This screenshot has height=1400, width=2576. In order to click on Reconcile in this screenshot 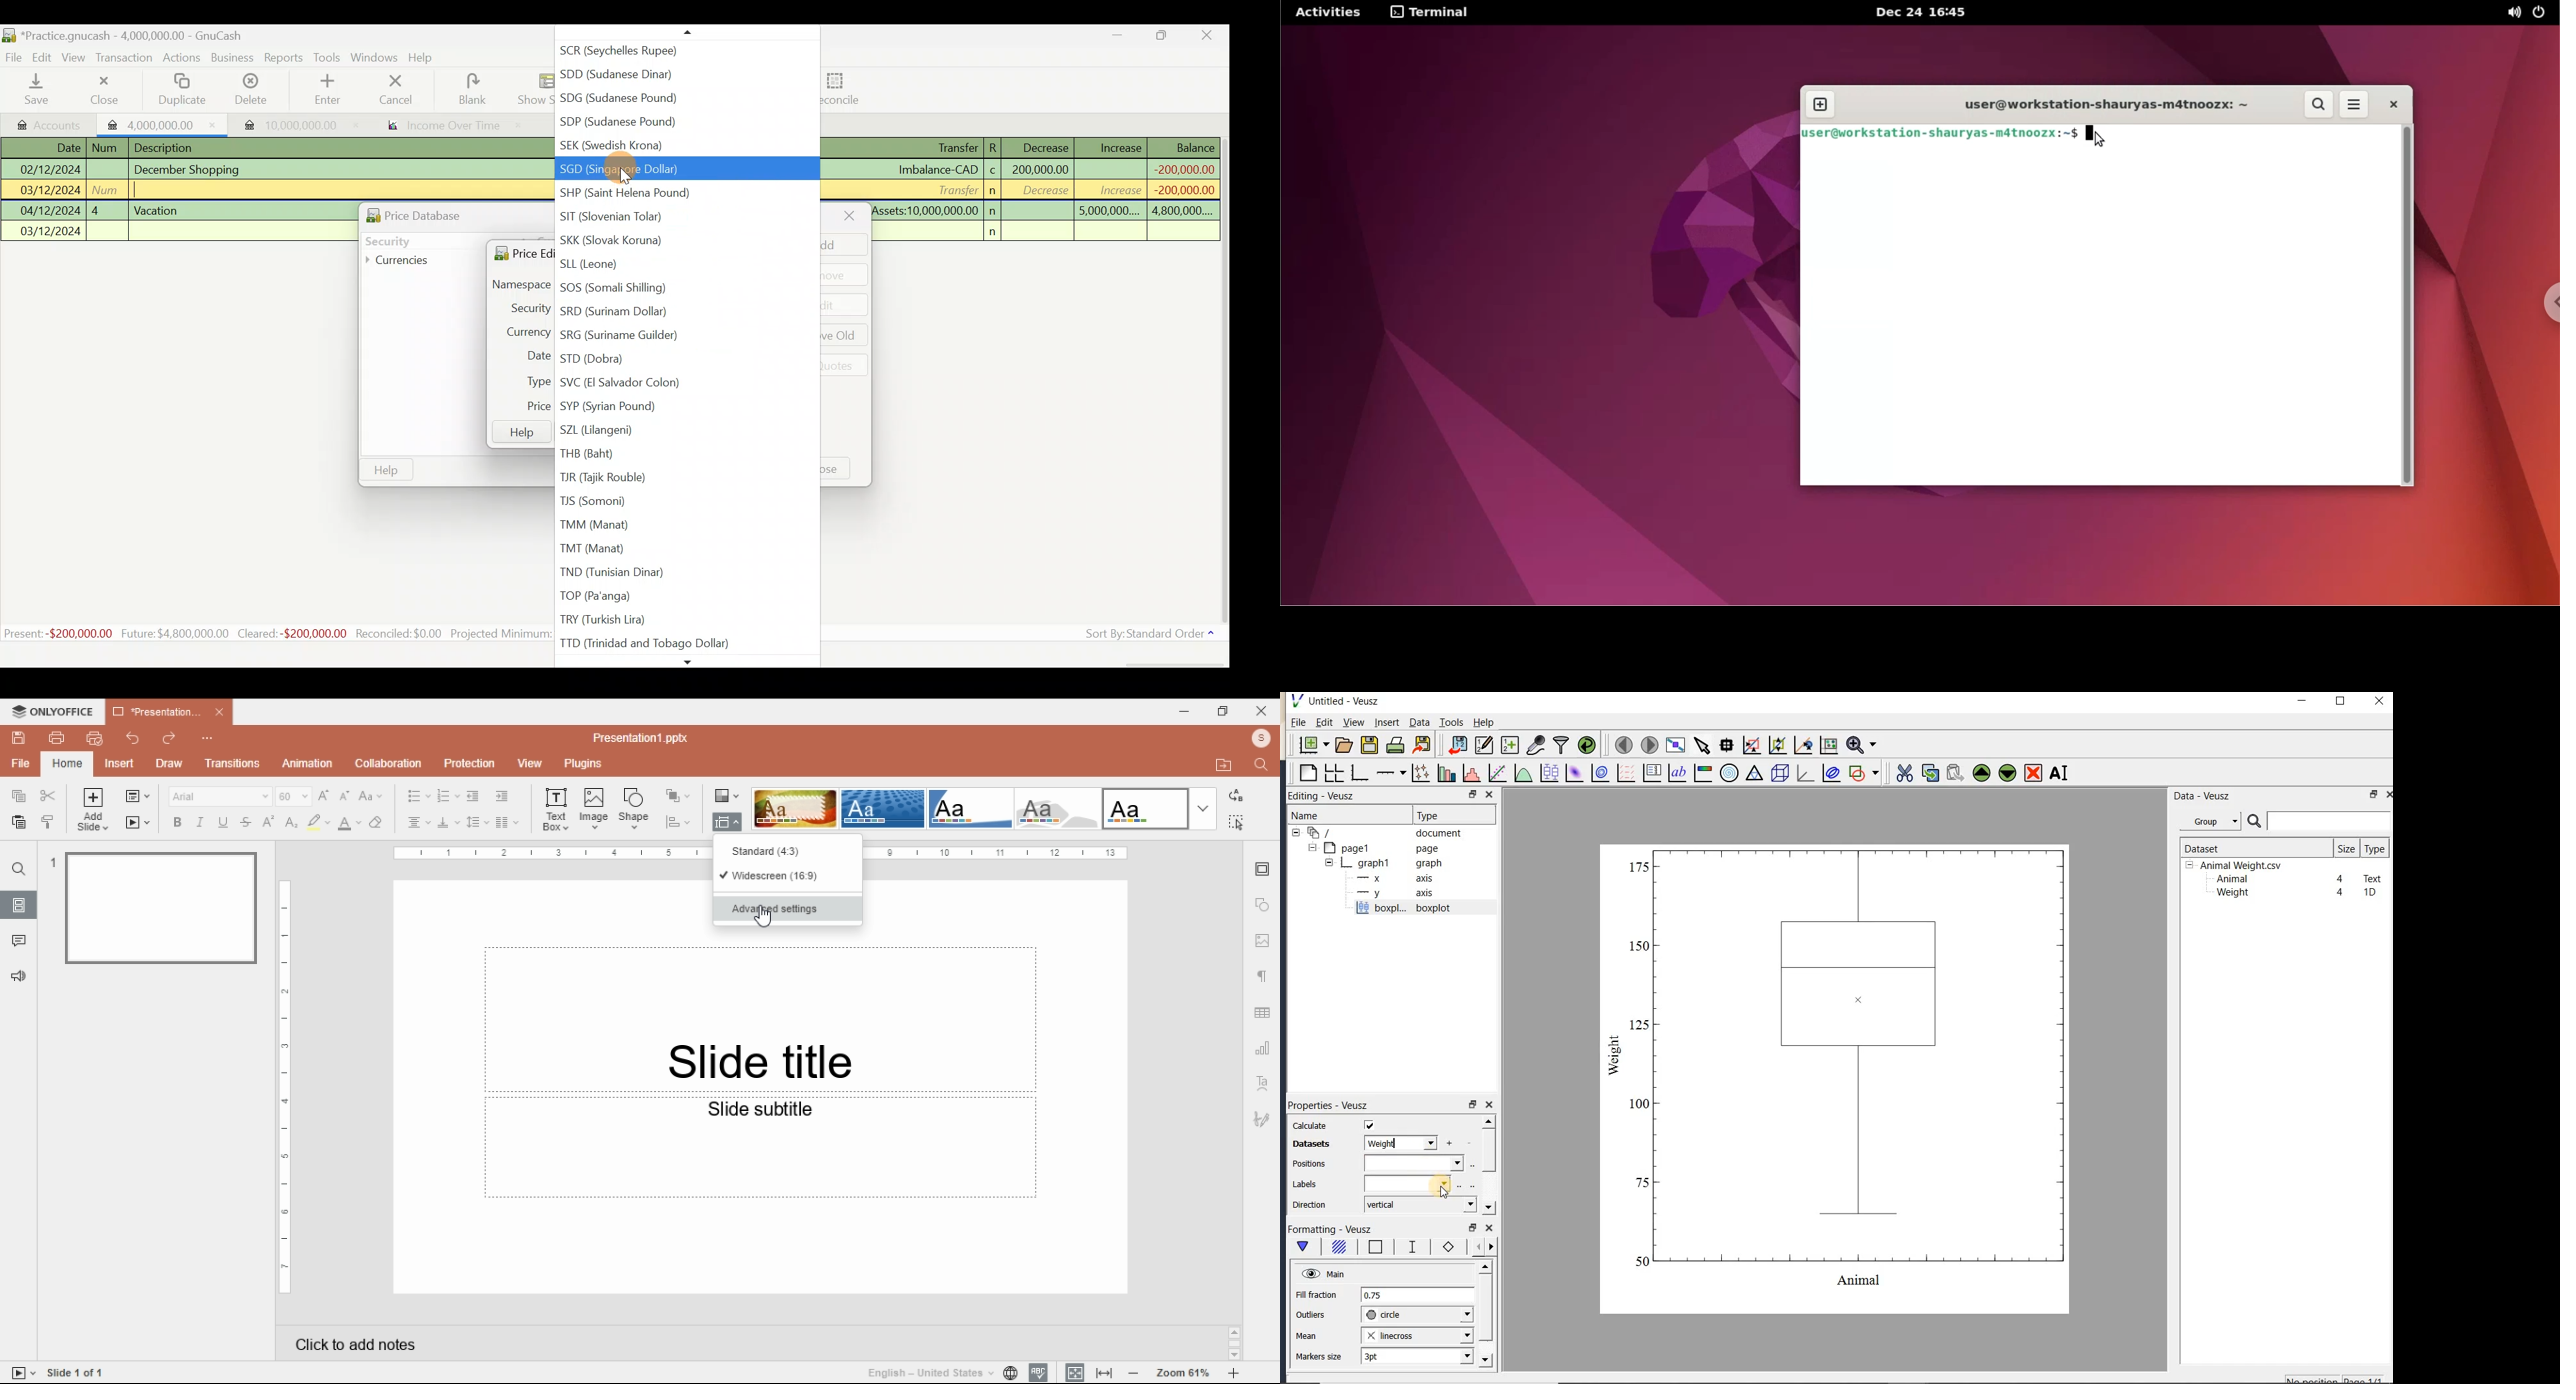, I will do `click(837, 89)`.